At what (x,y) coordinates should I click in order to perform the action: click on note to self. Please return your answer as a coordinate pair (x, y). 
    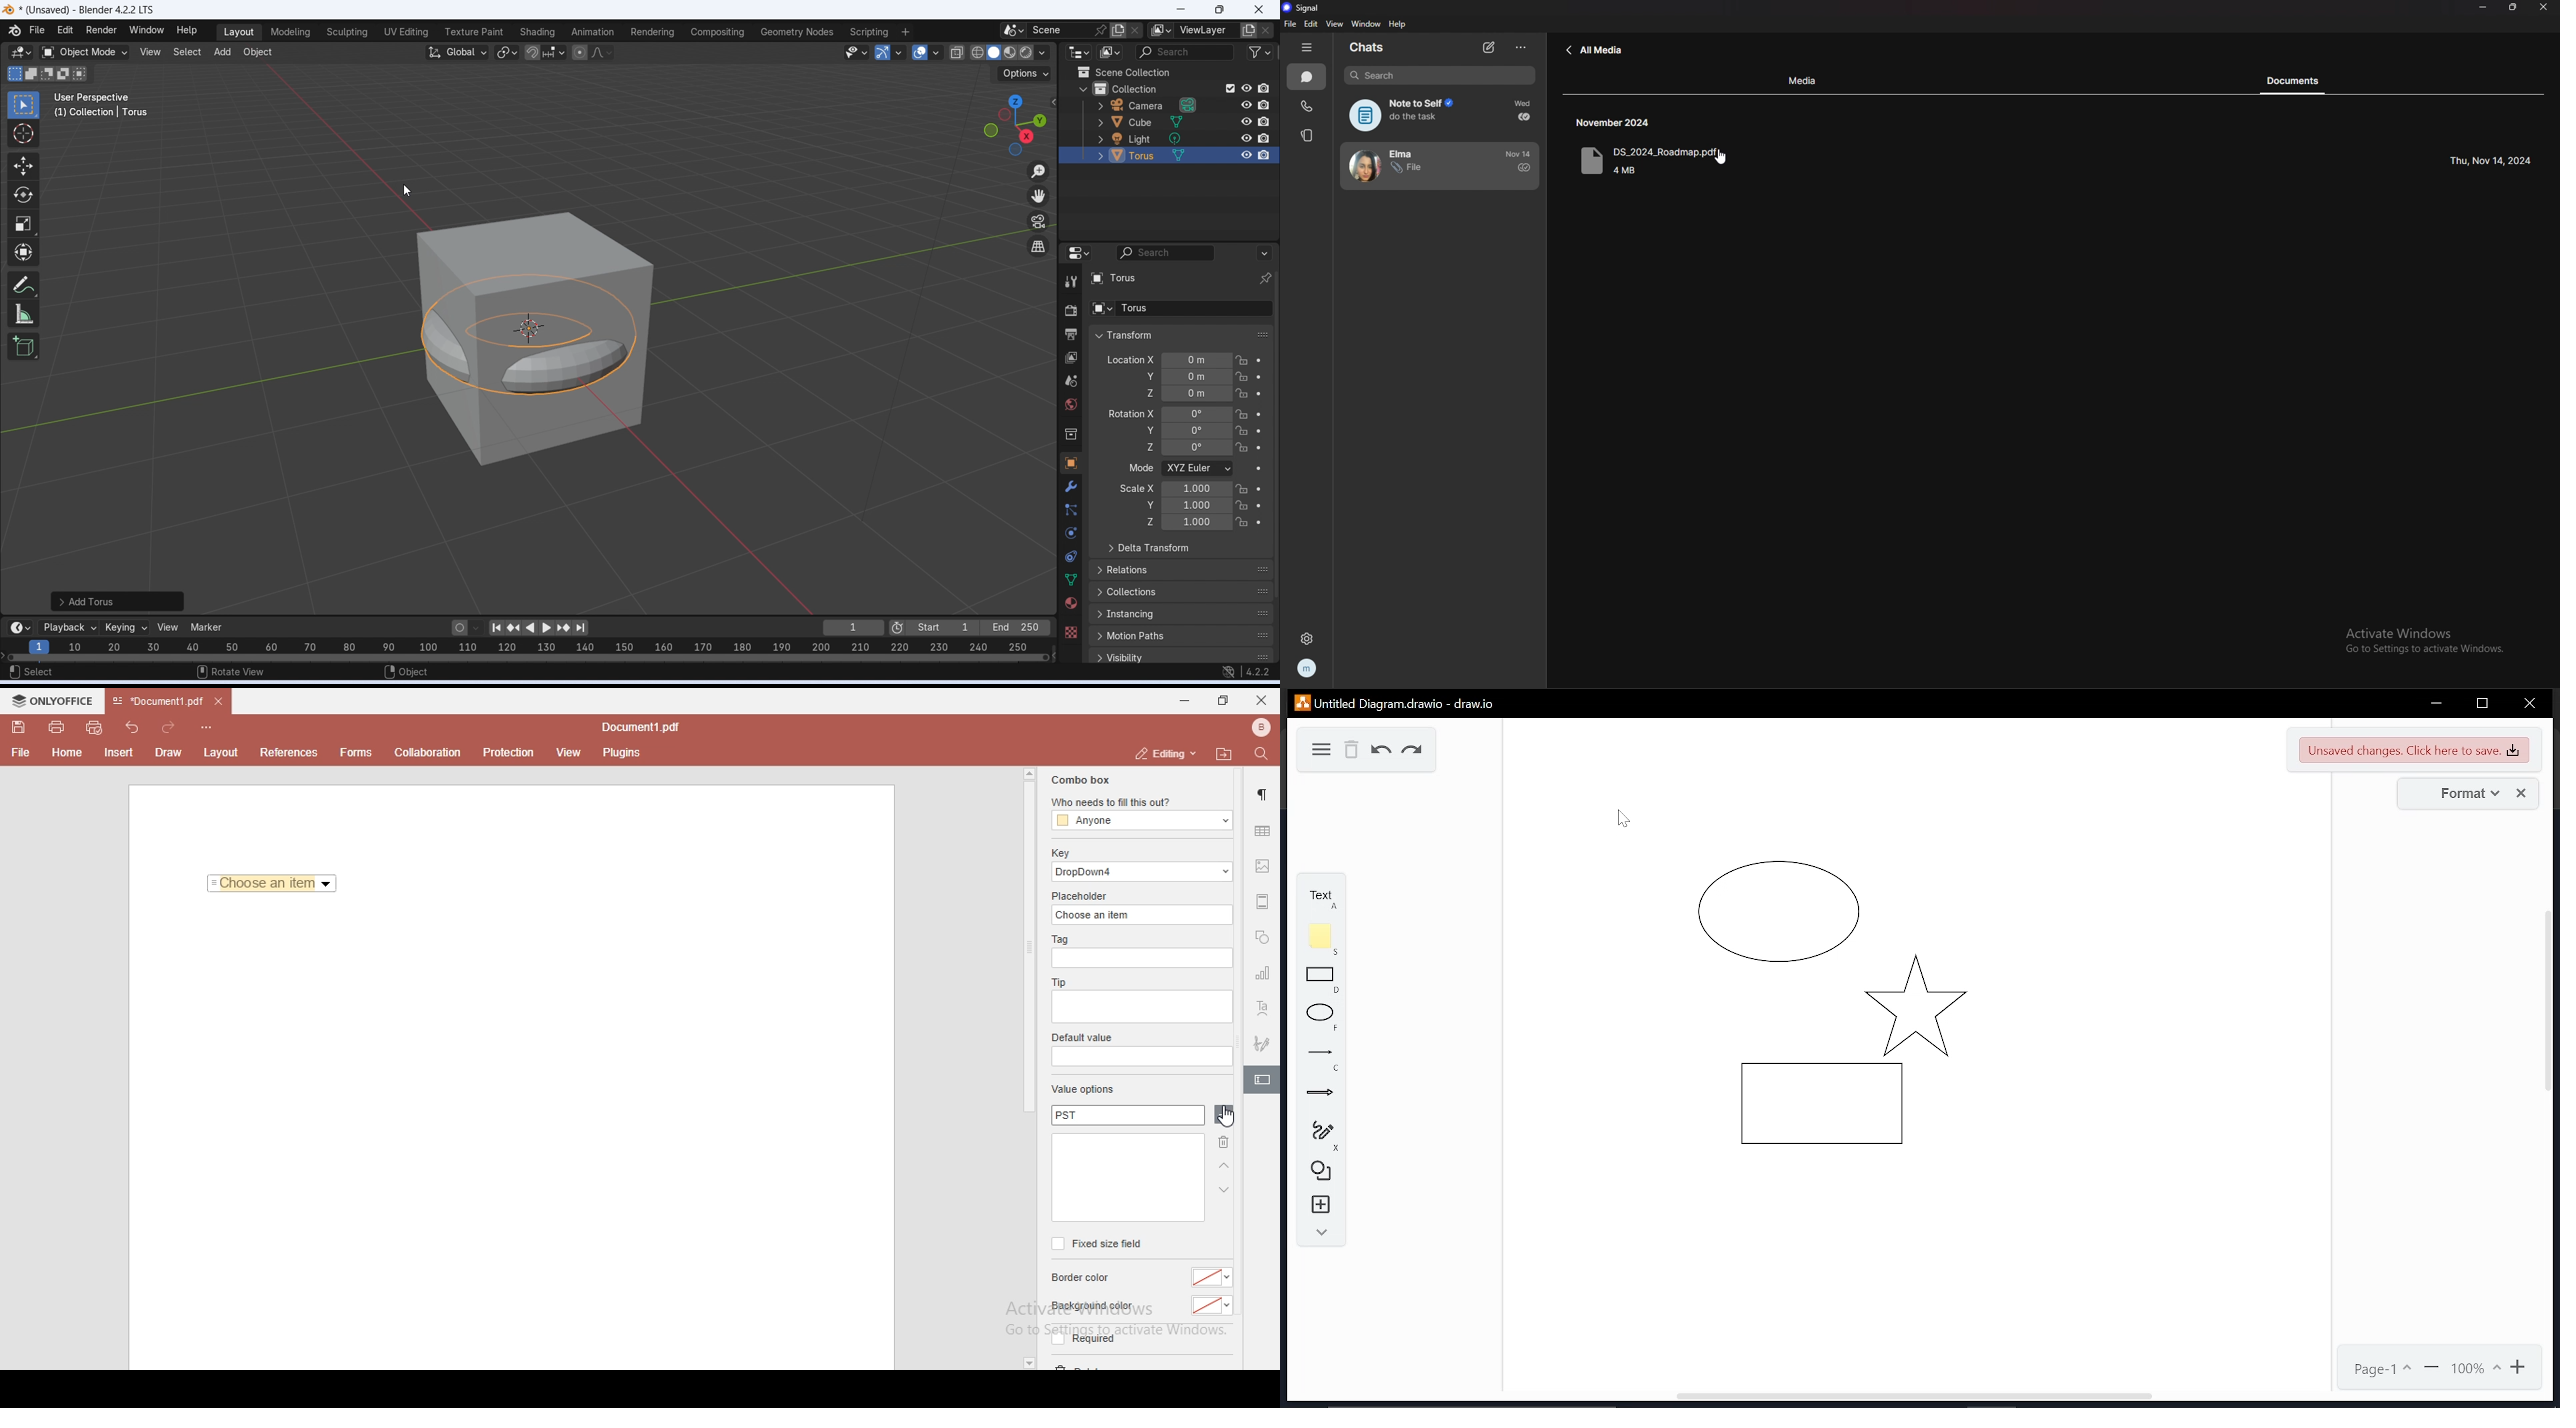
    Looking at the image, I should click on (1409, 115).